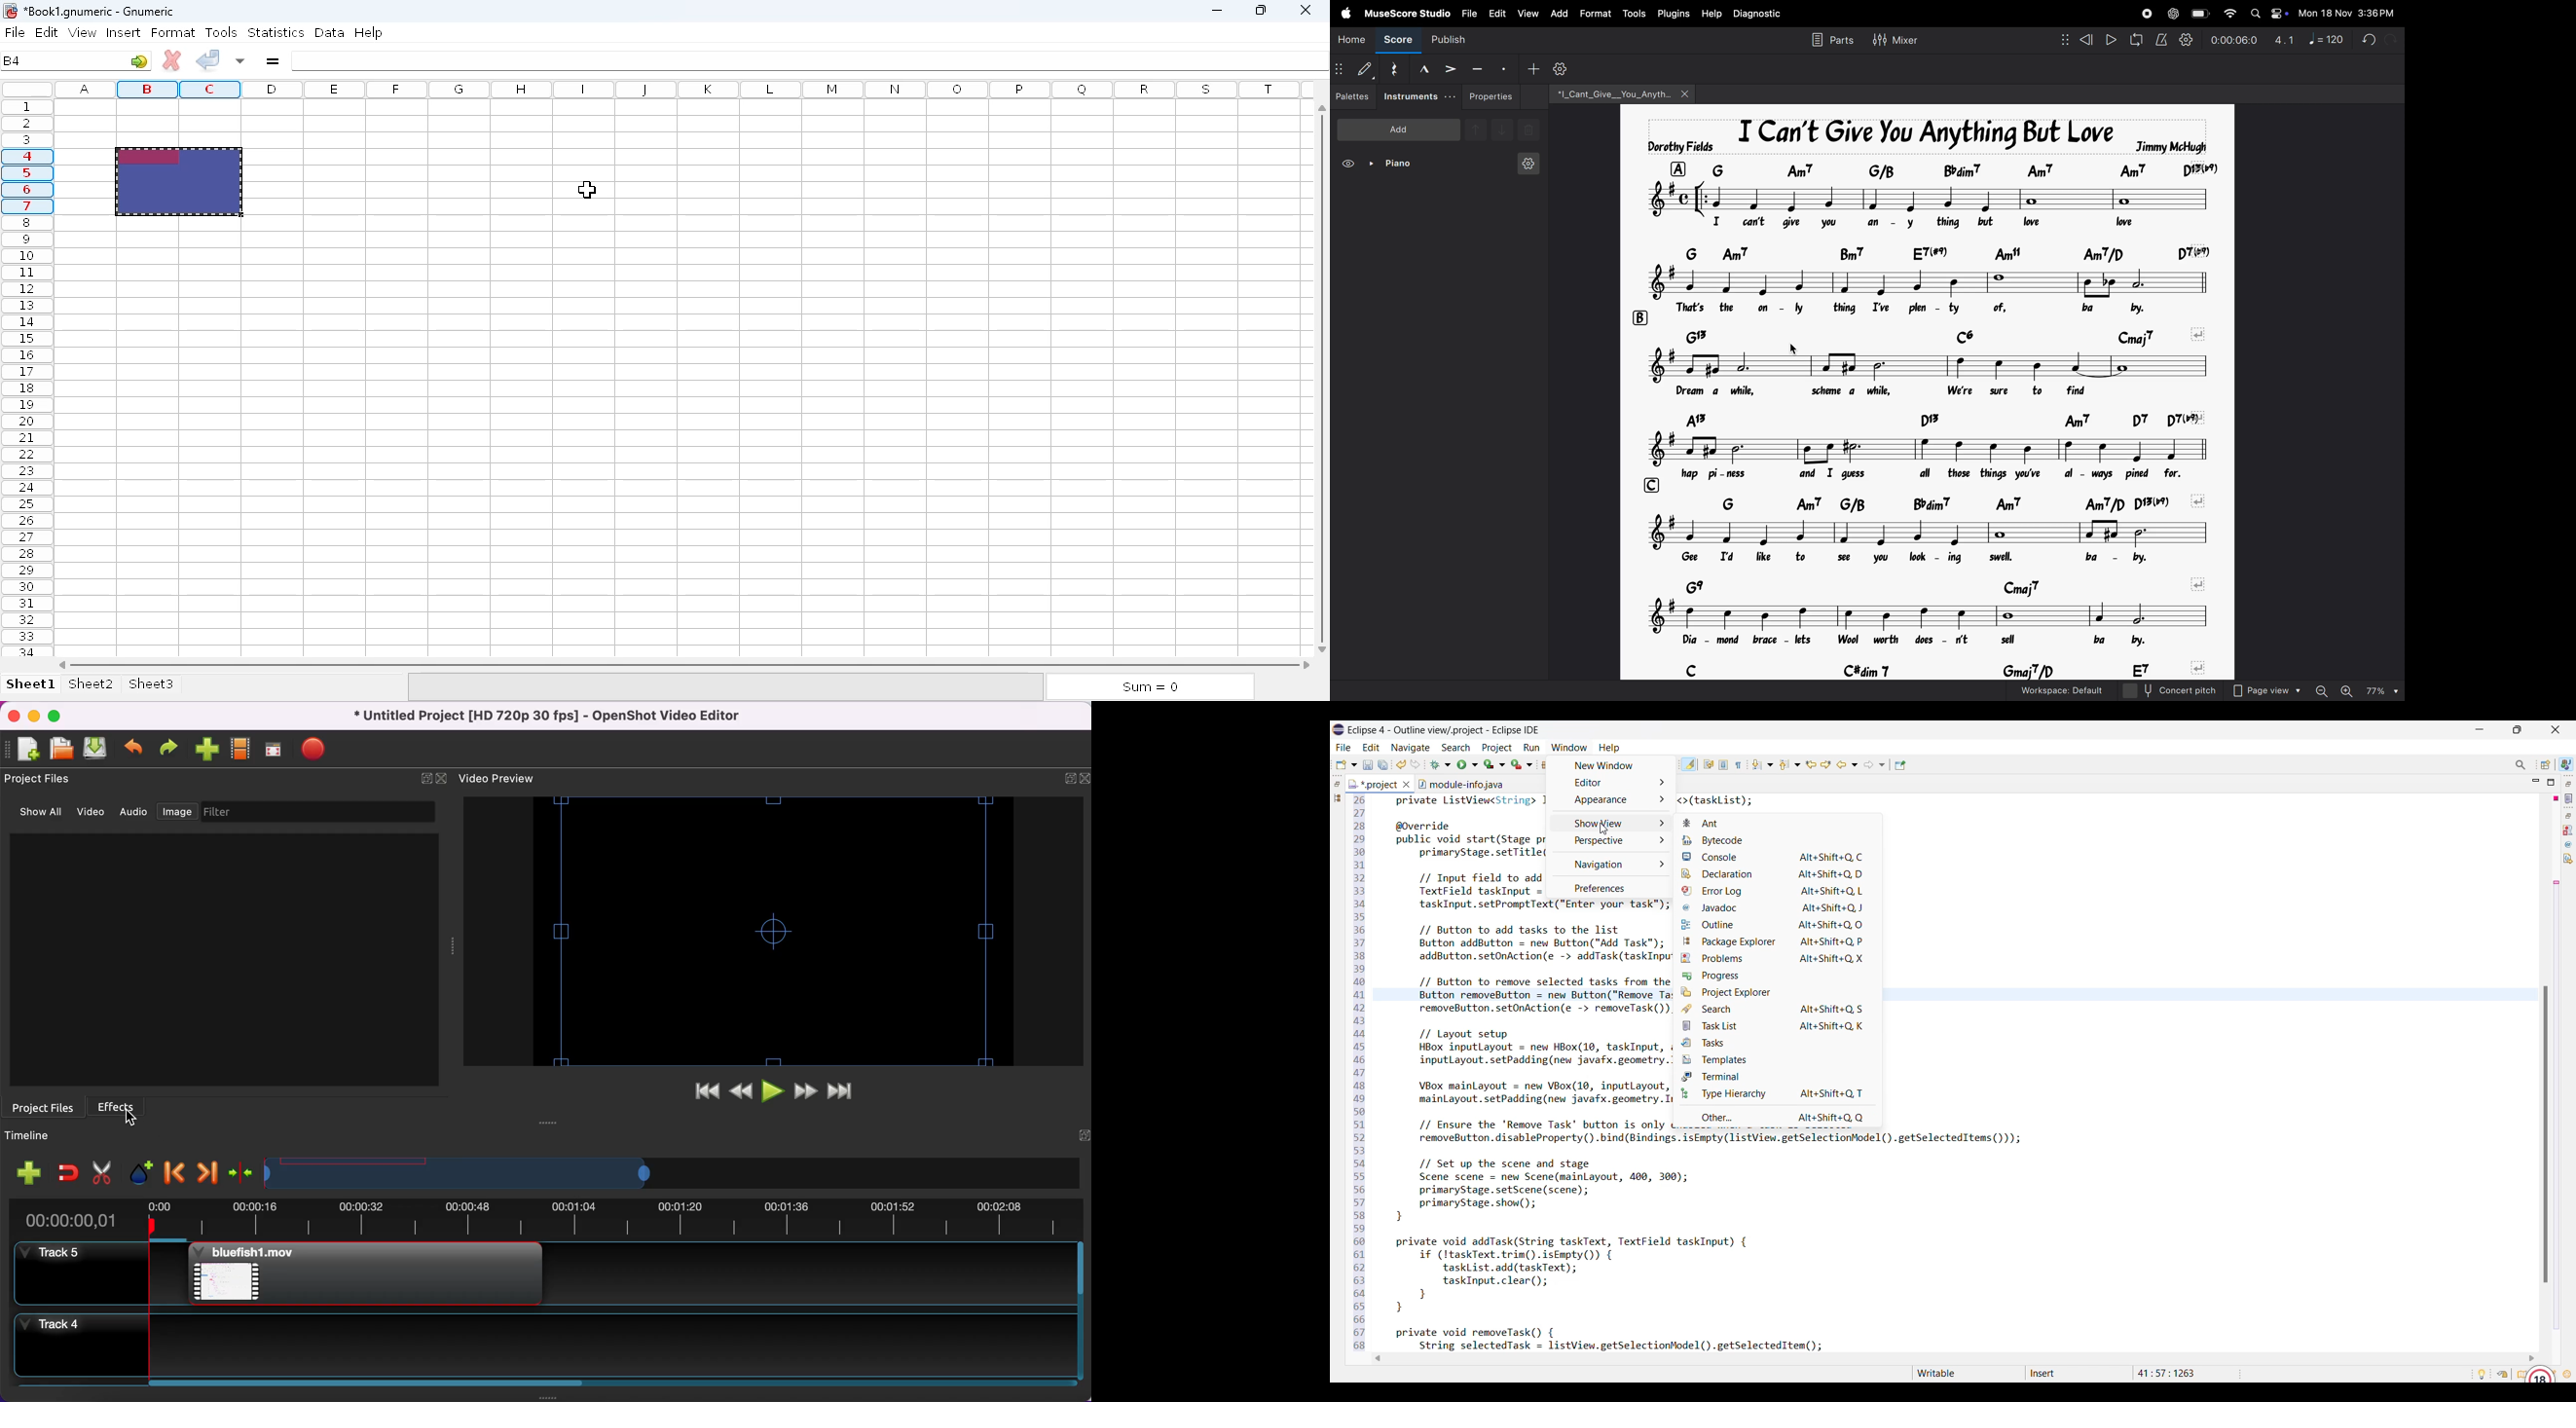 The image size is (2576, 1428). Describe the element at coordinates (329, 32) in the screenshot. I see `data` at that location.